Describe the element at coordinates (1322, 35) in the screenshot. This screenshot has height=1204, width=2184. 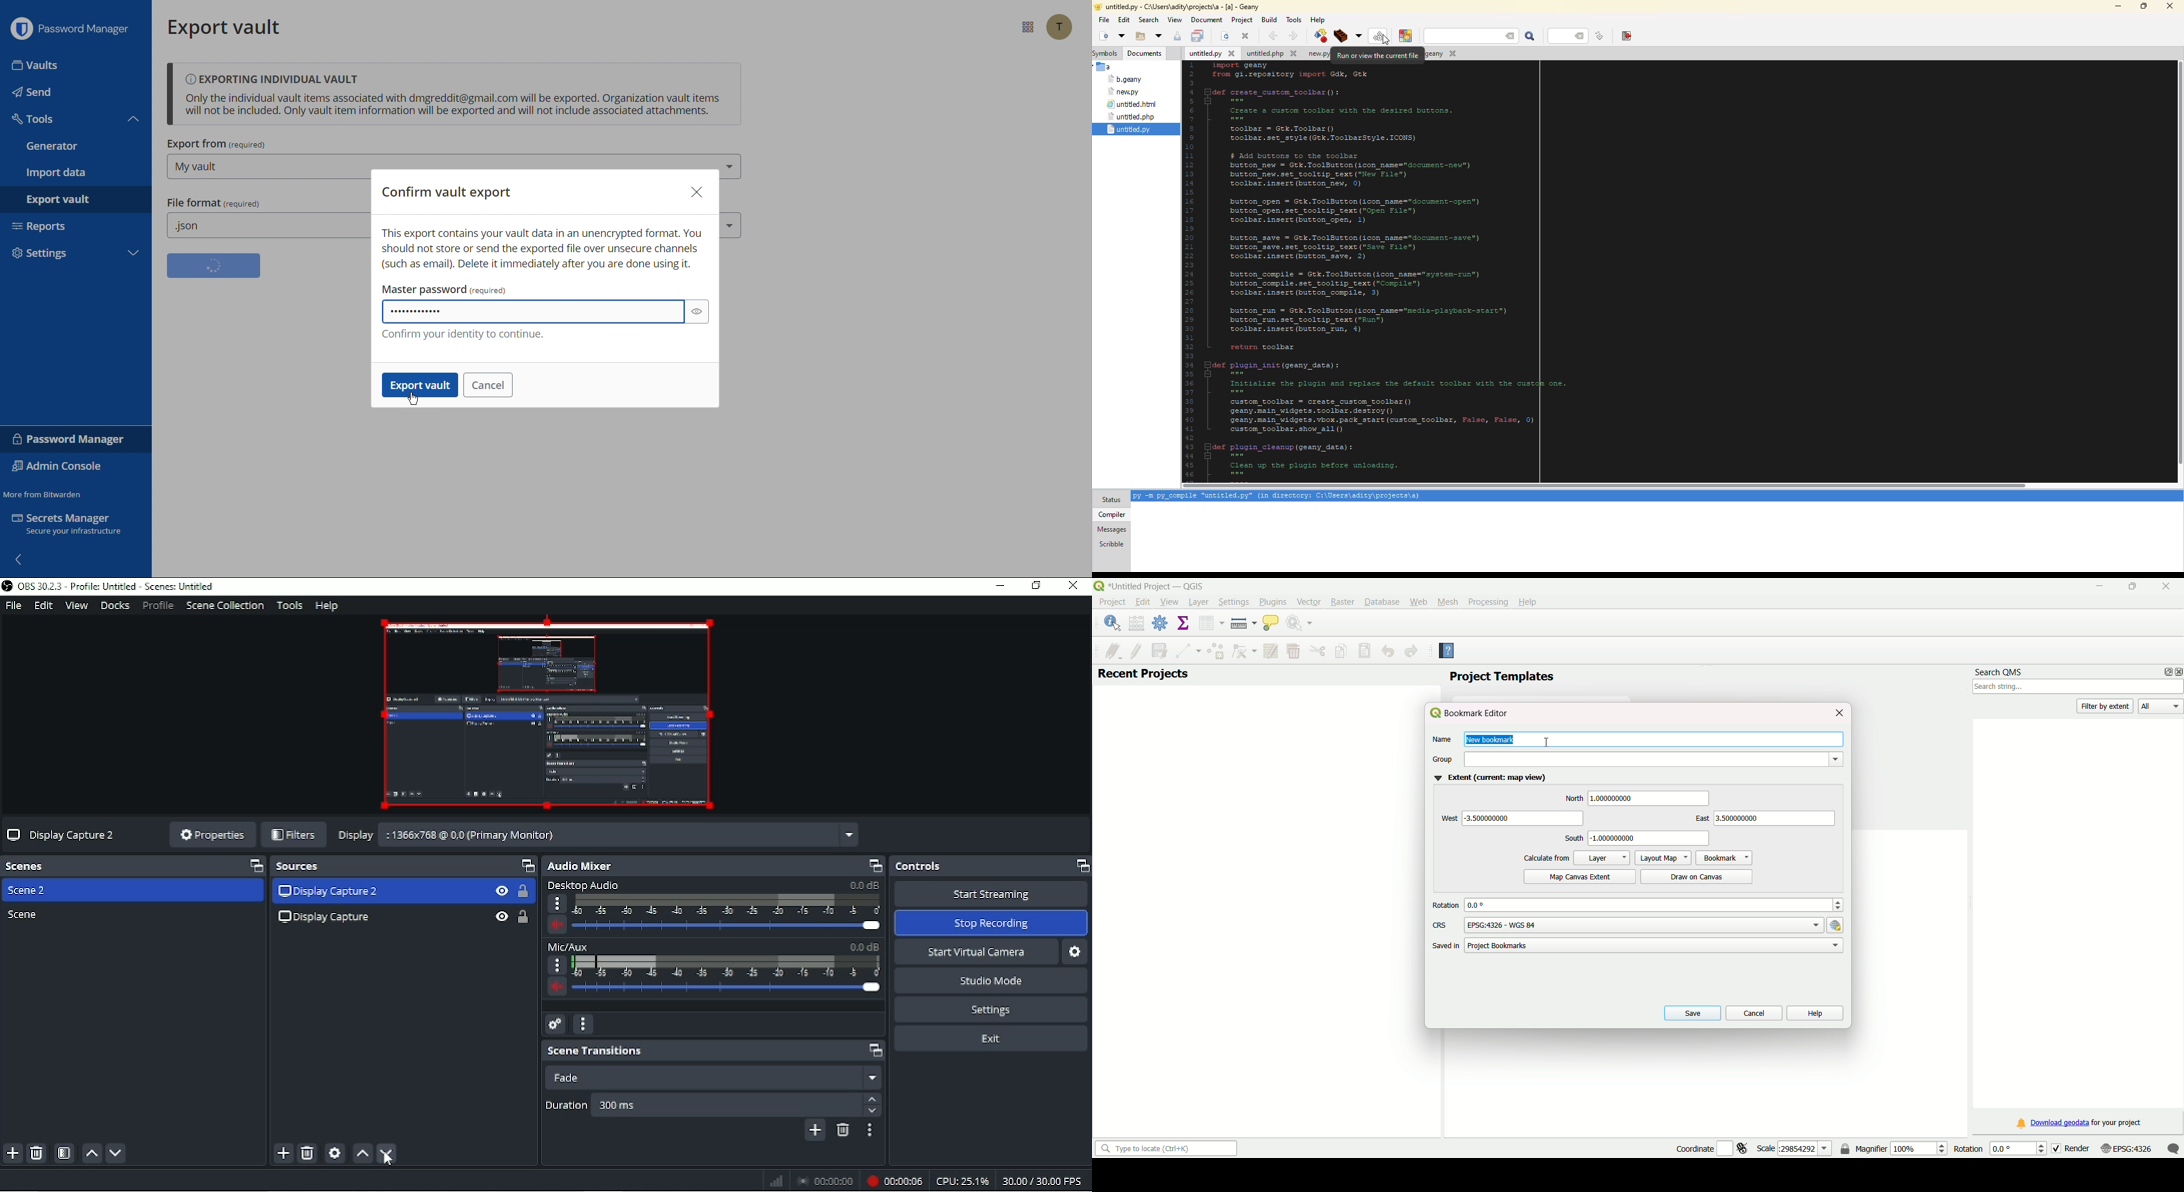
I see `compile` at that location.